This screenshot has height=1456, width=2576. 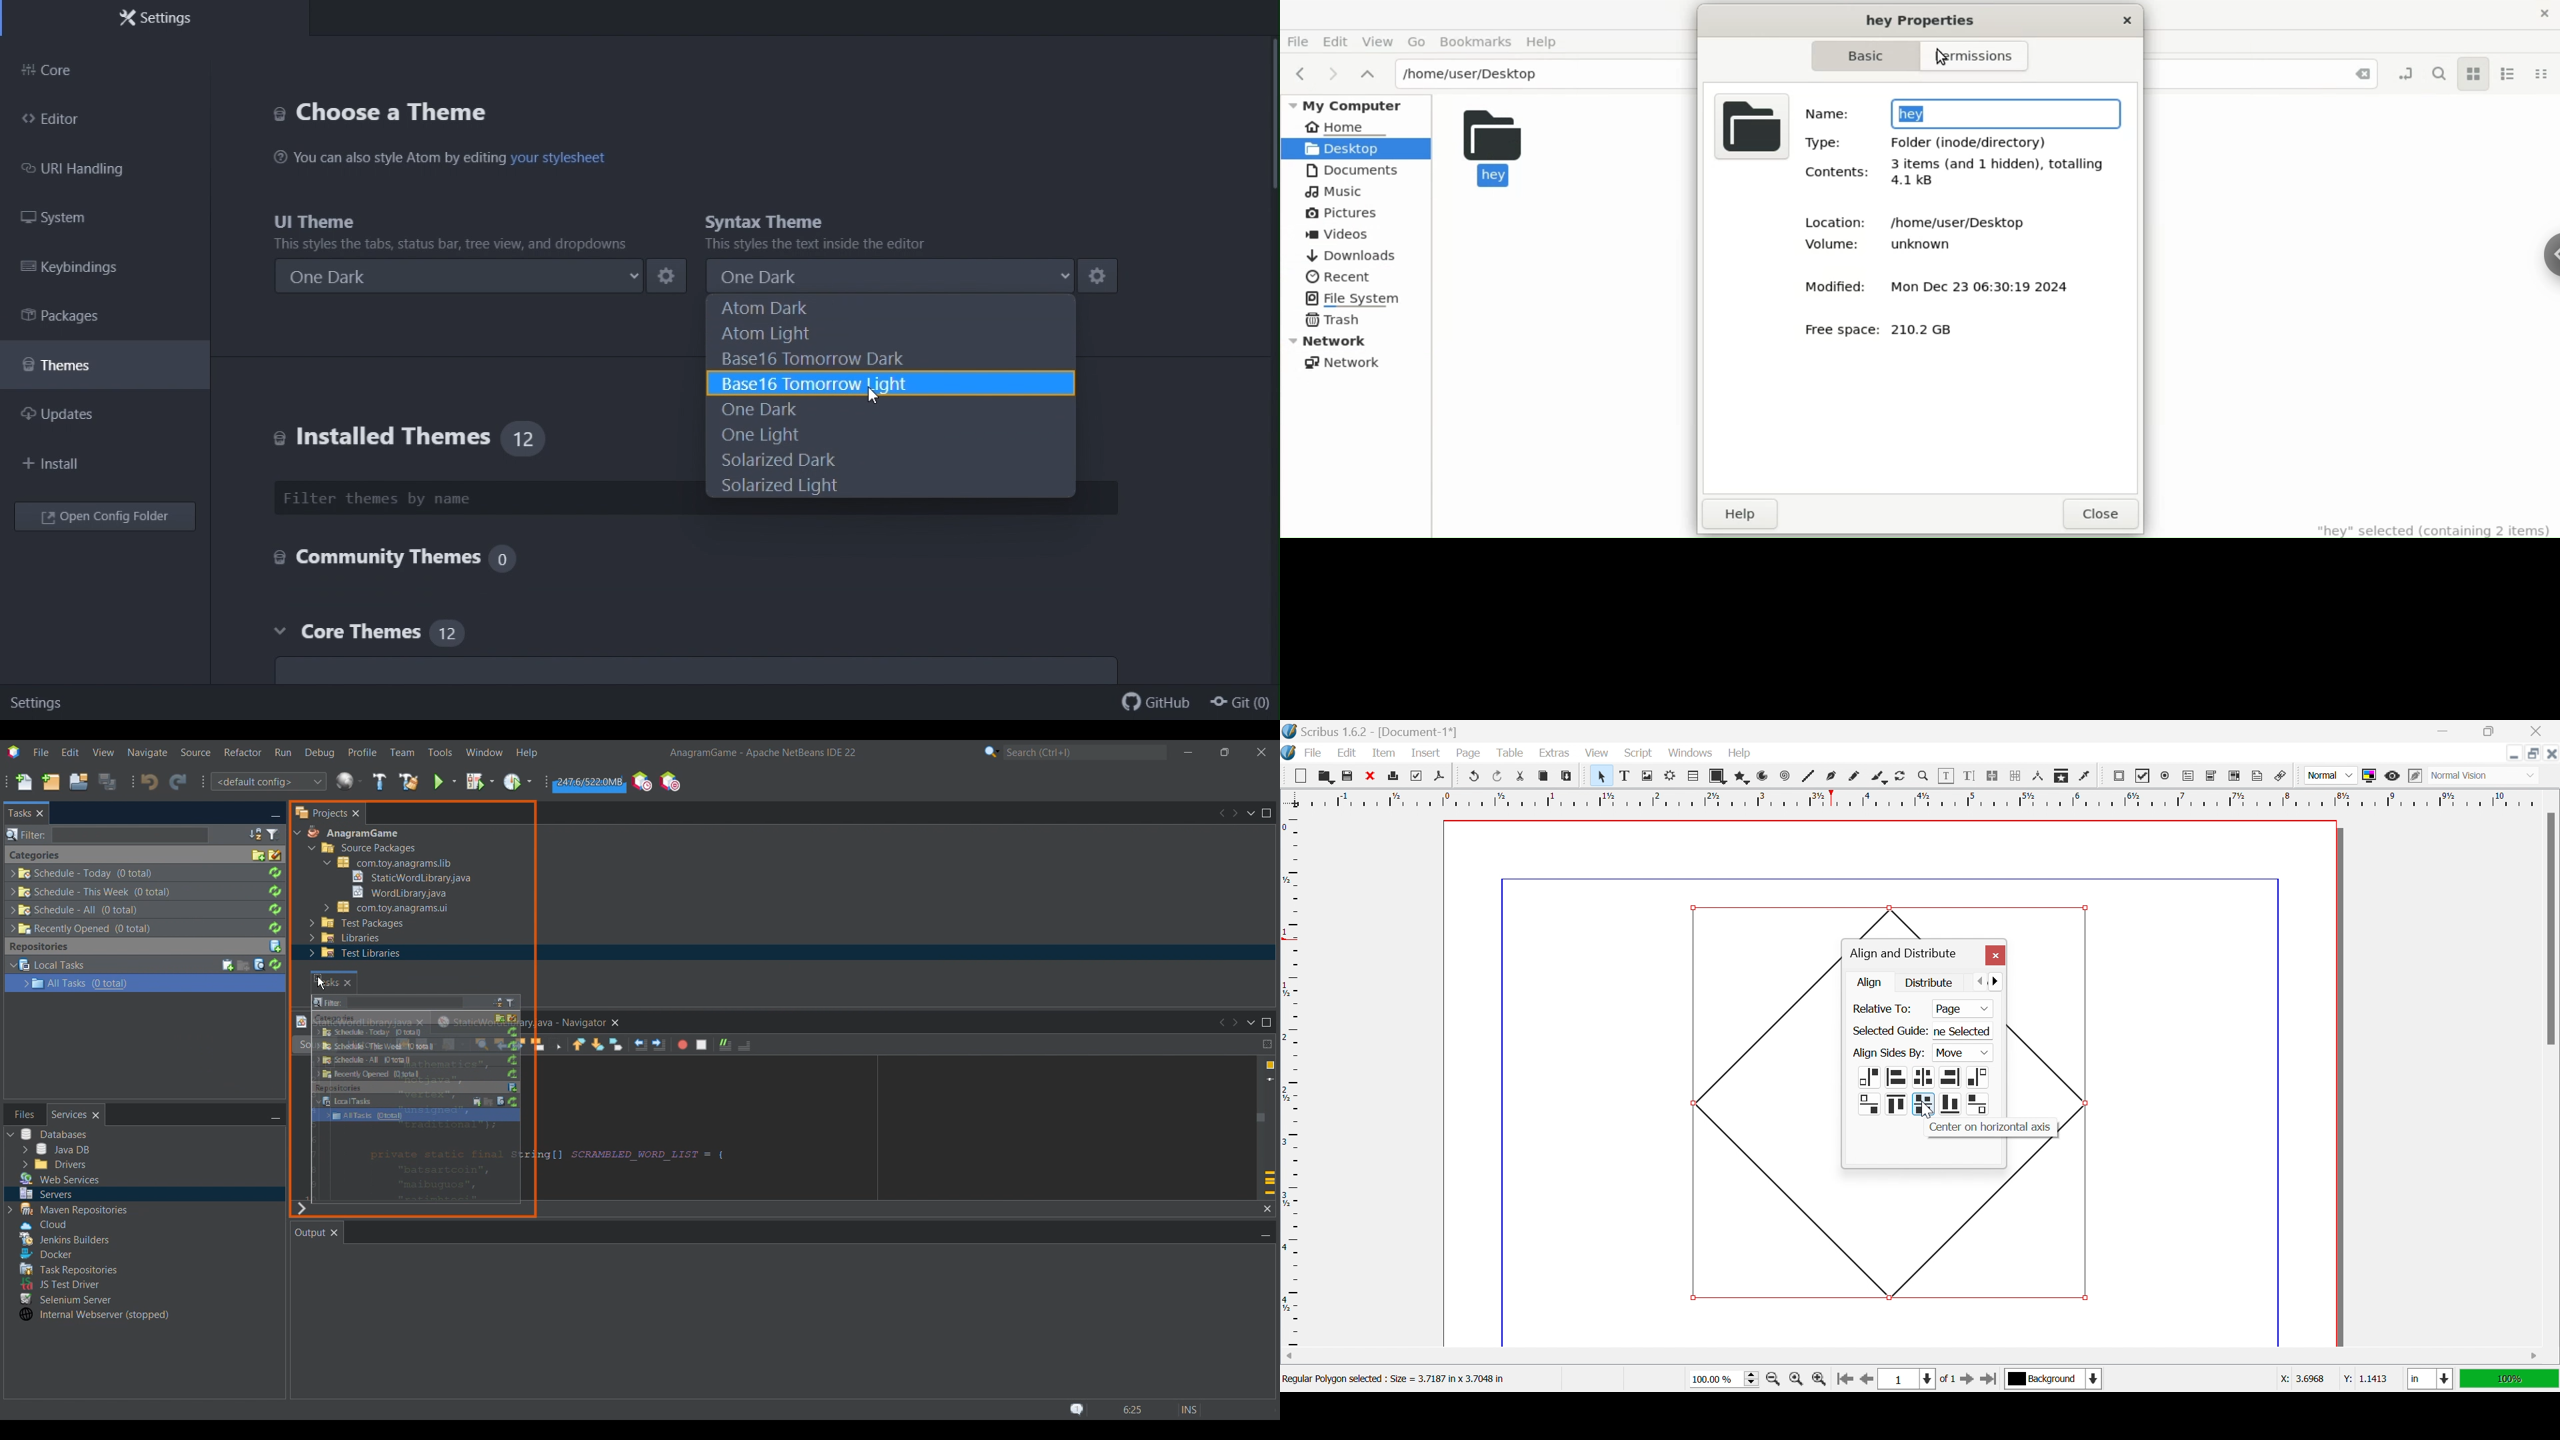 I want to click on Center on horizontal axis, so click(x=1988, y=1127).